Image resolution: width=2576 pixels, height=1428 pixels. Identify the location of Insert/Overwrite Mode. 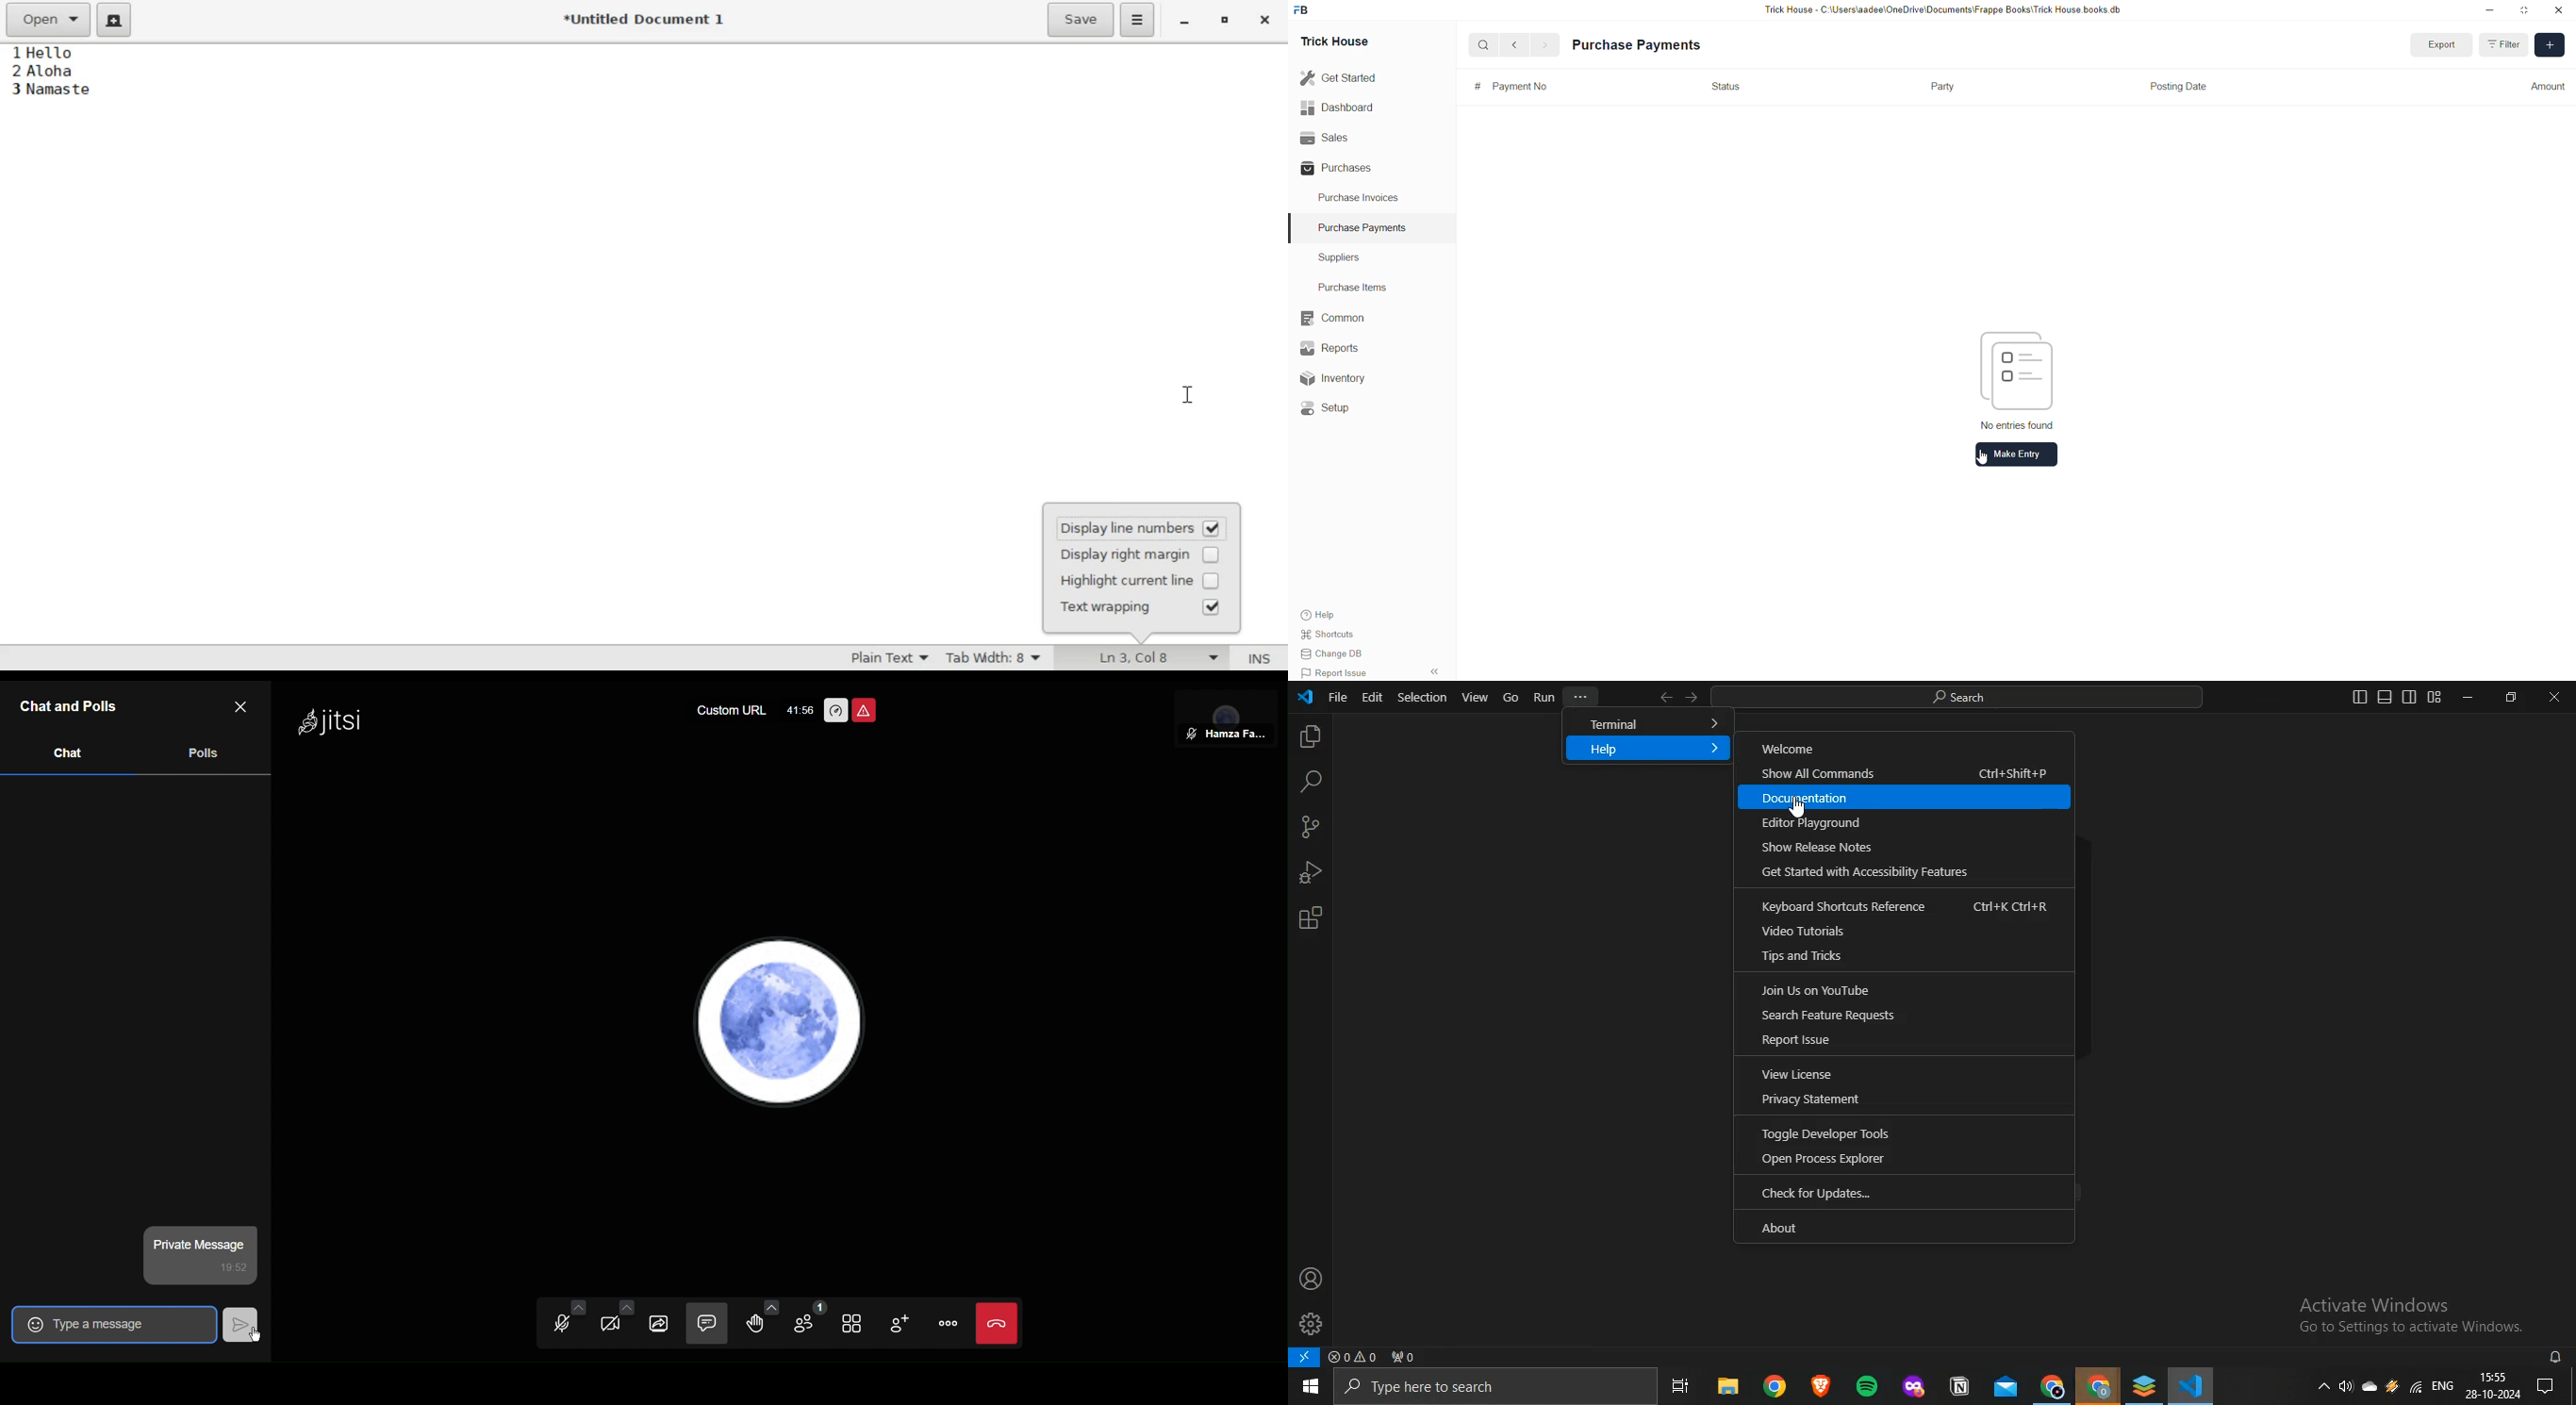
(1259, 657).